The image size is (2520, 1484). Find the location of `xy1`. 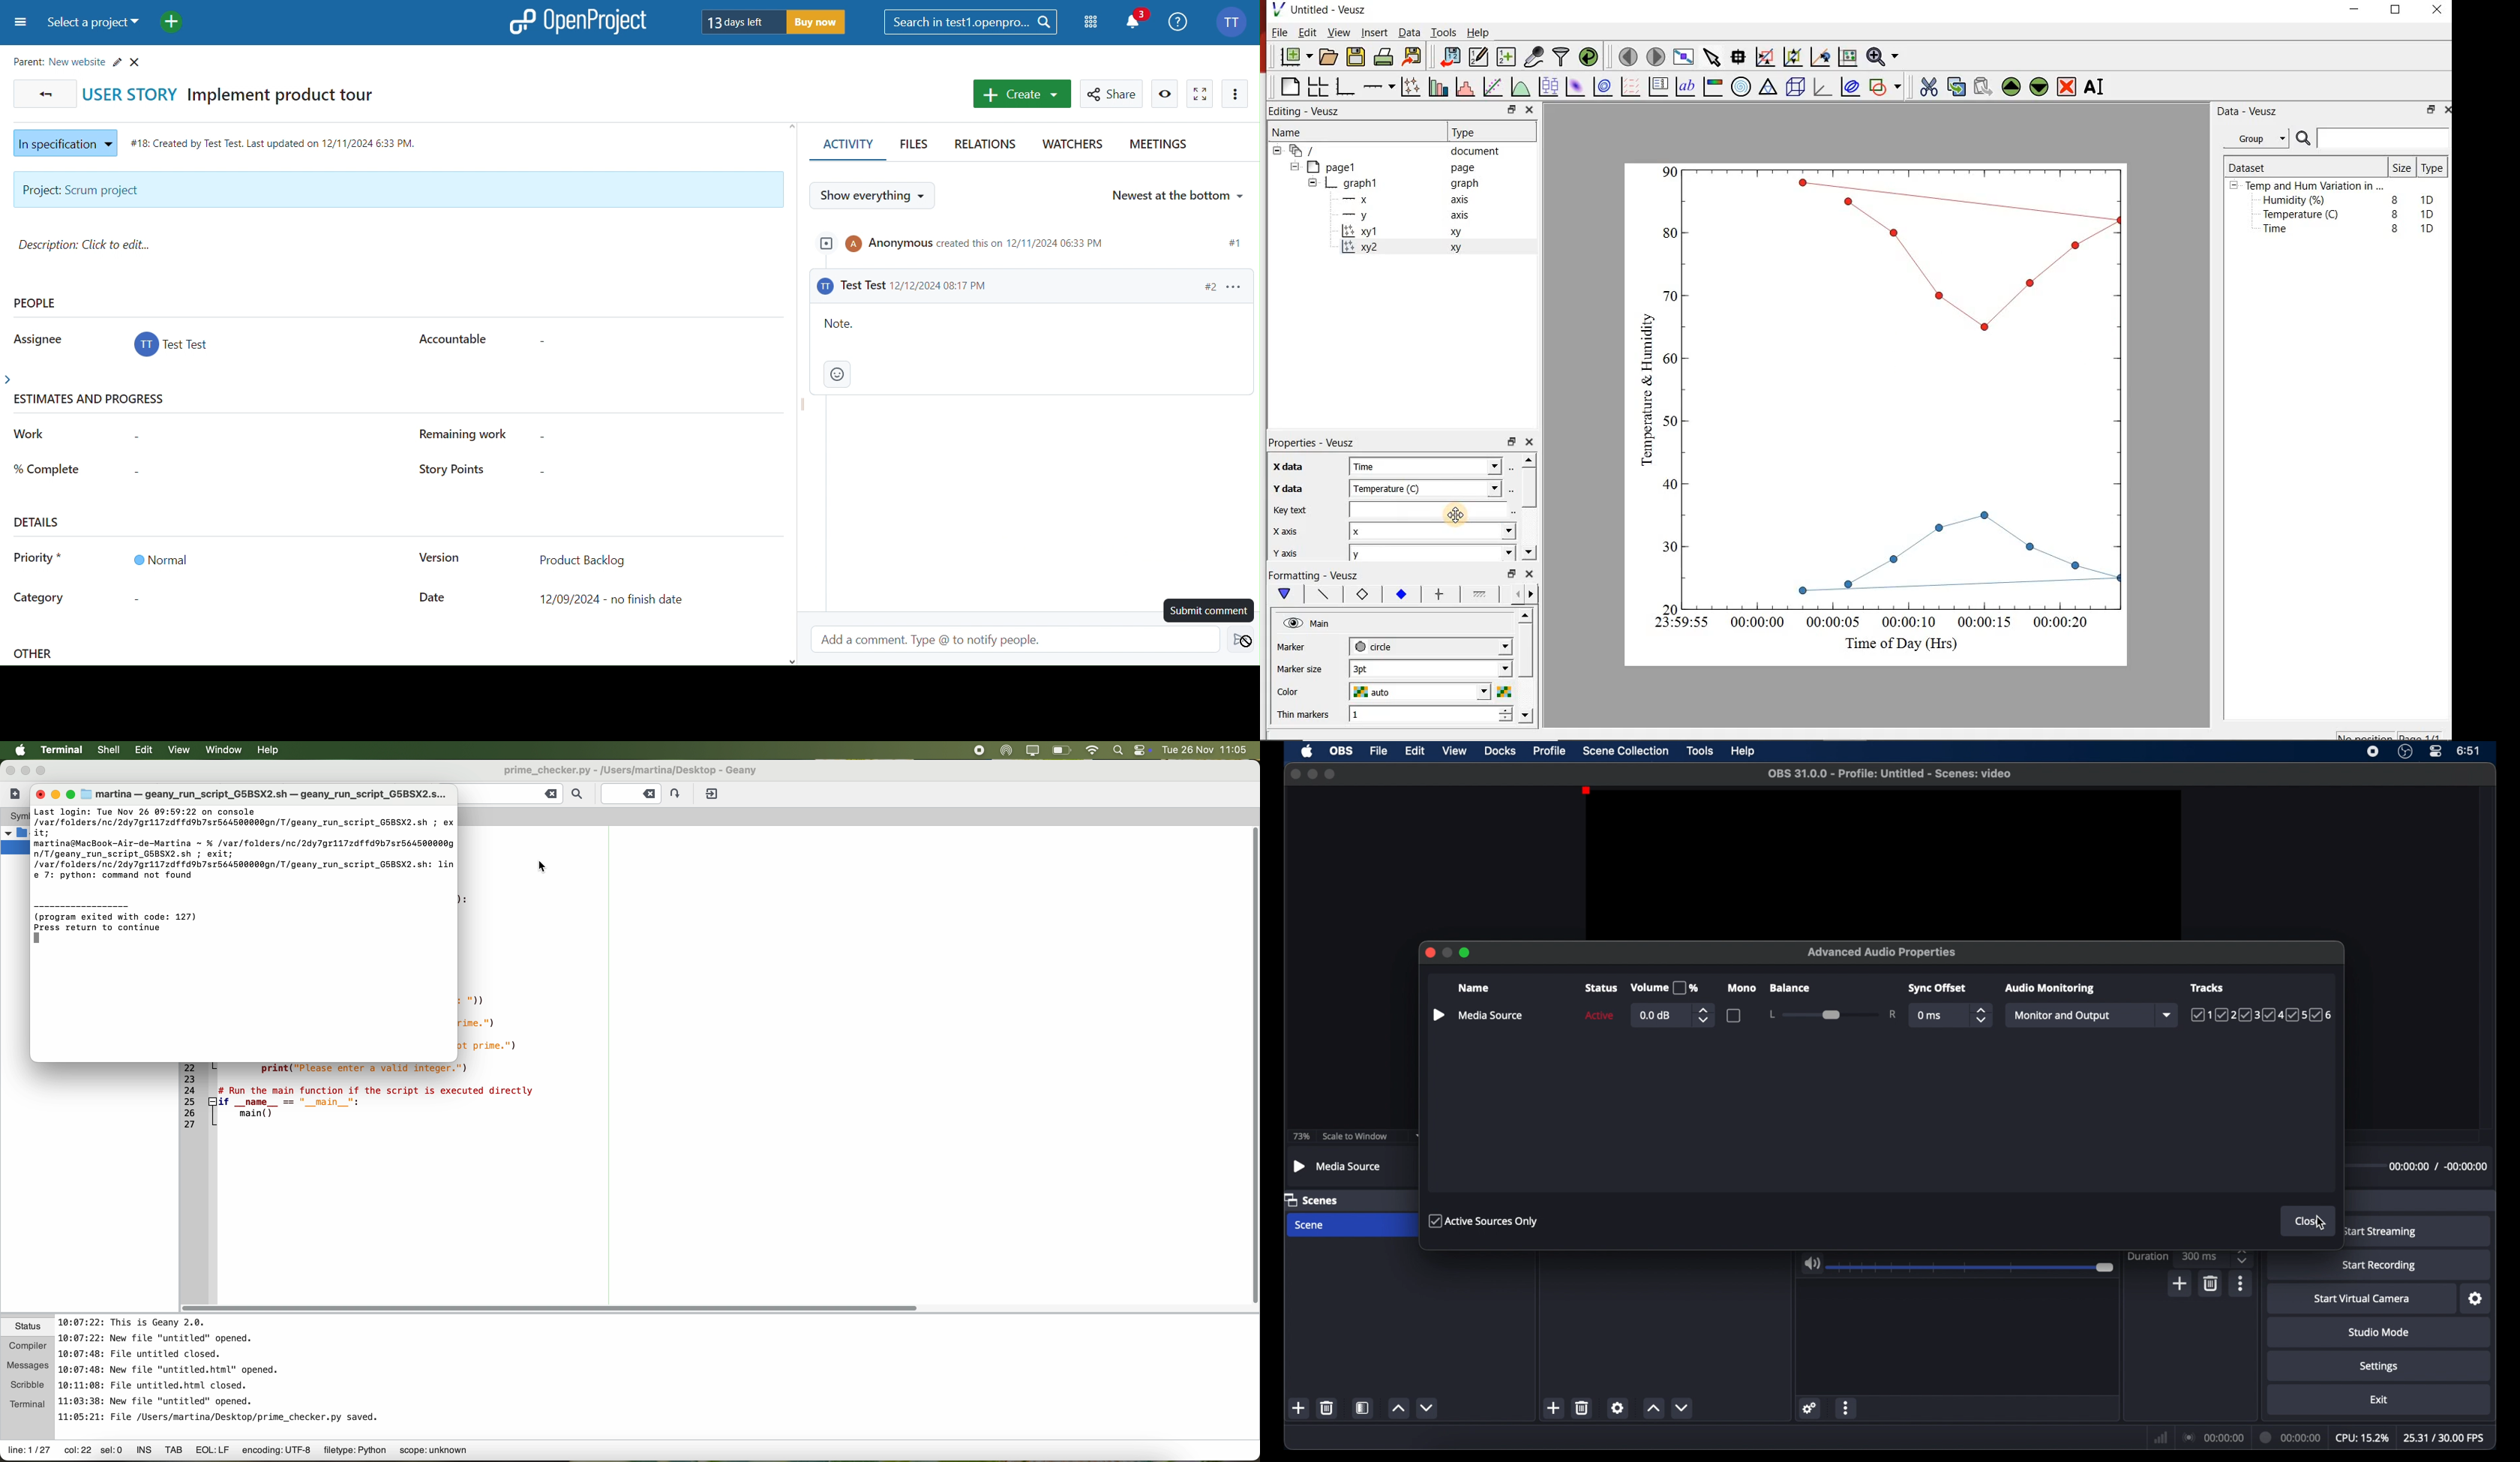

xy1 is located at coordinates (1368, 231).